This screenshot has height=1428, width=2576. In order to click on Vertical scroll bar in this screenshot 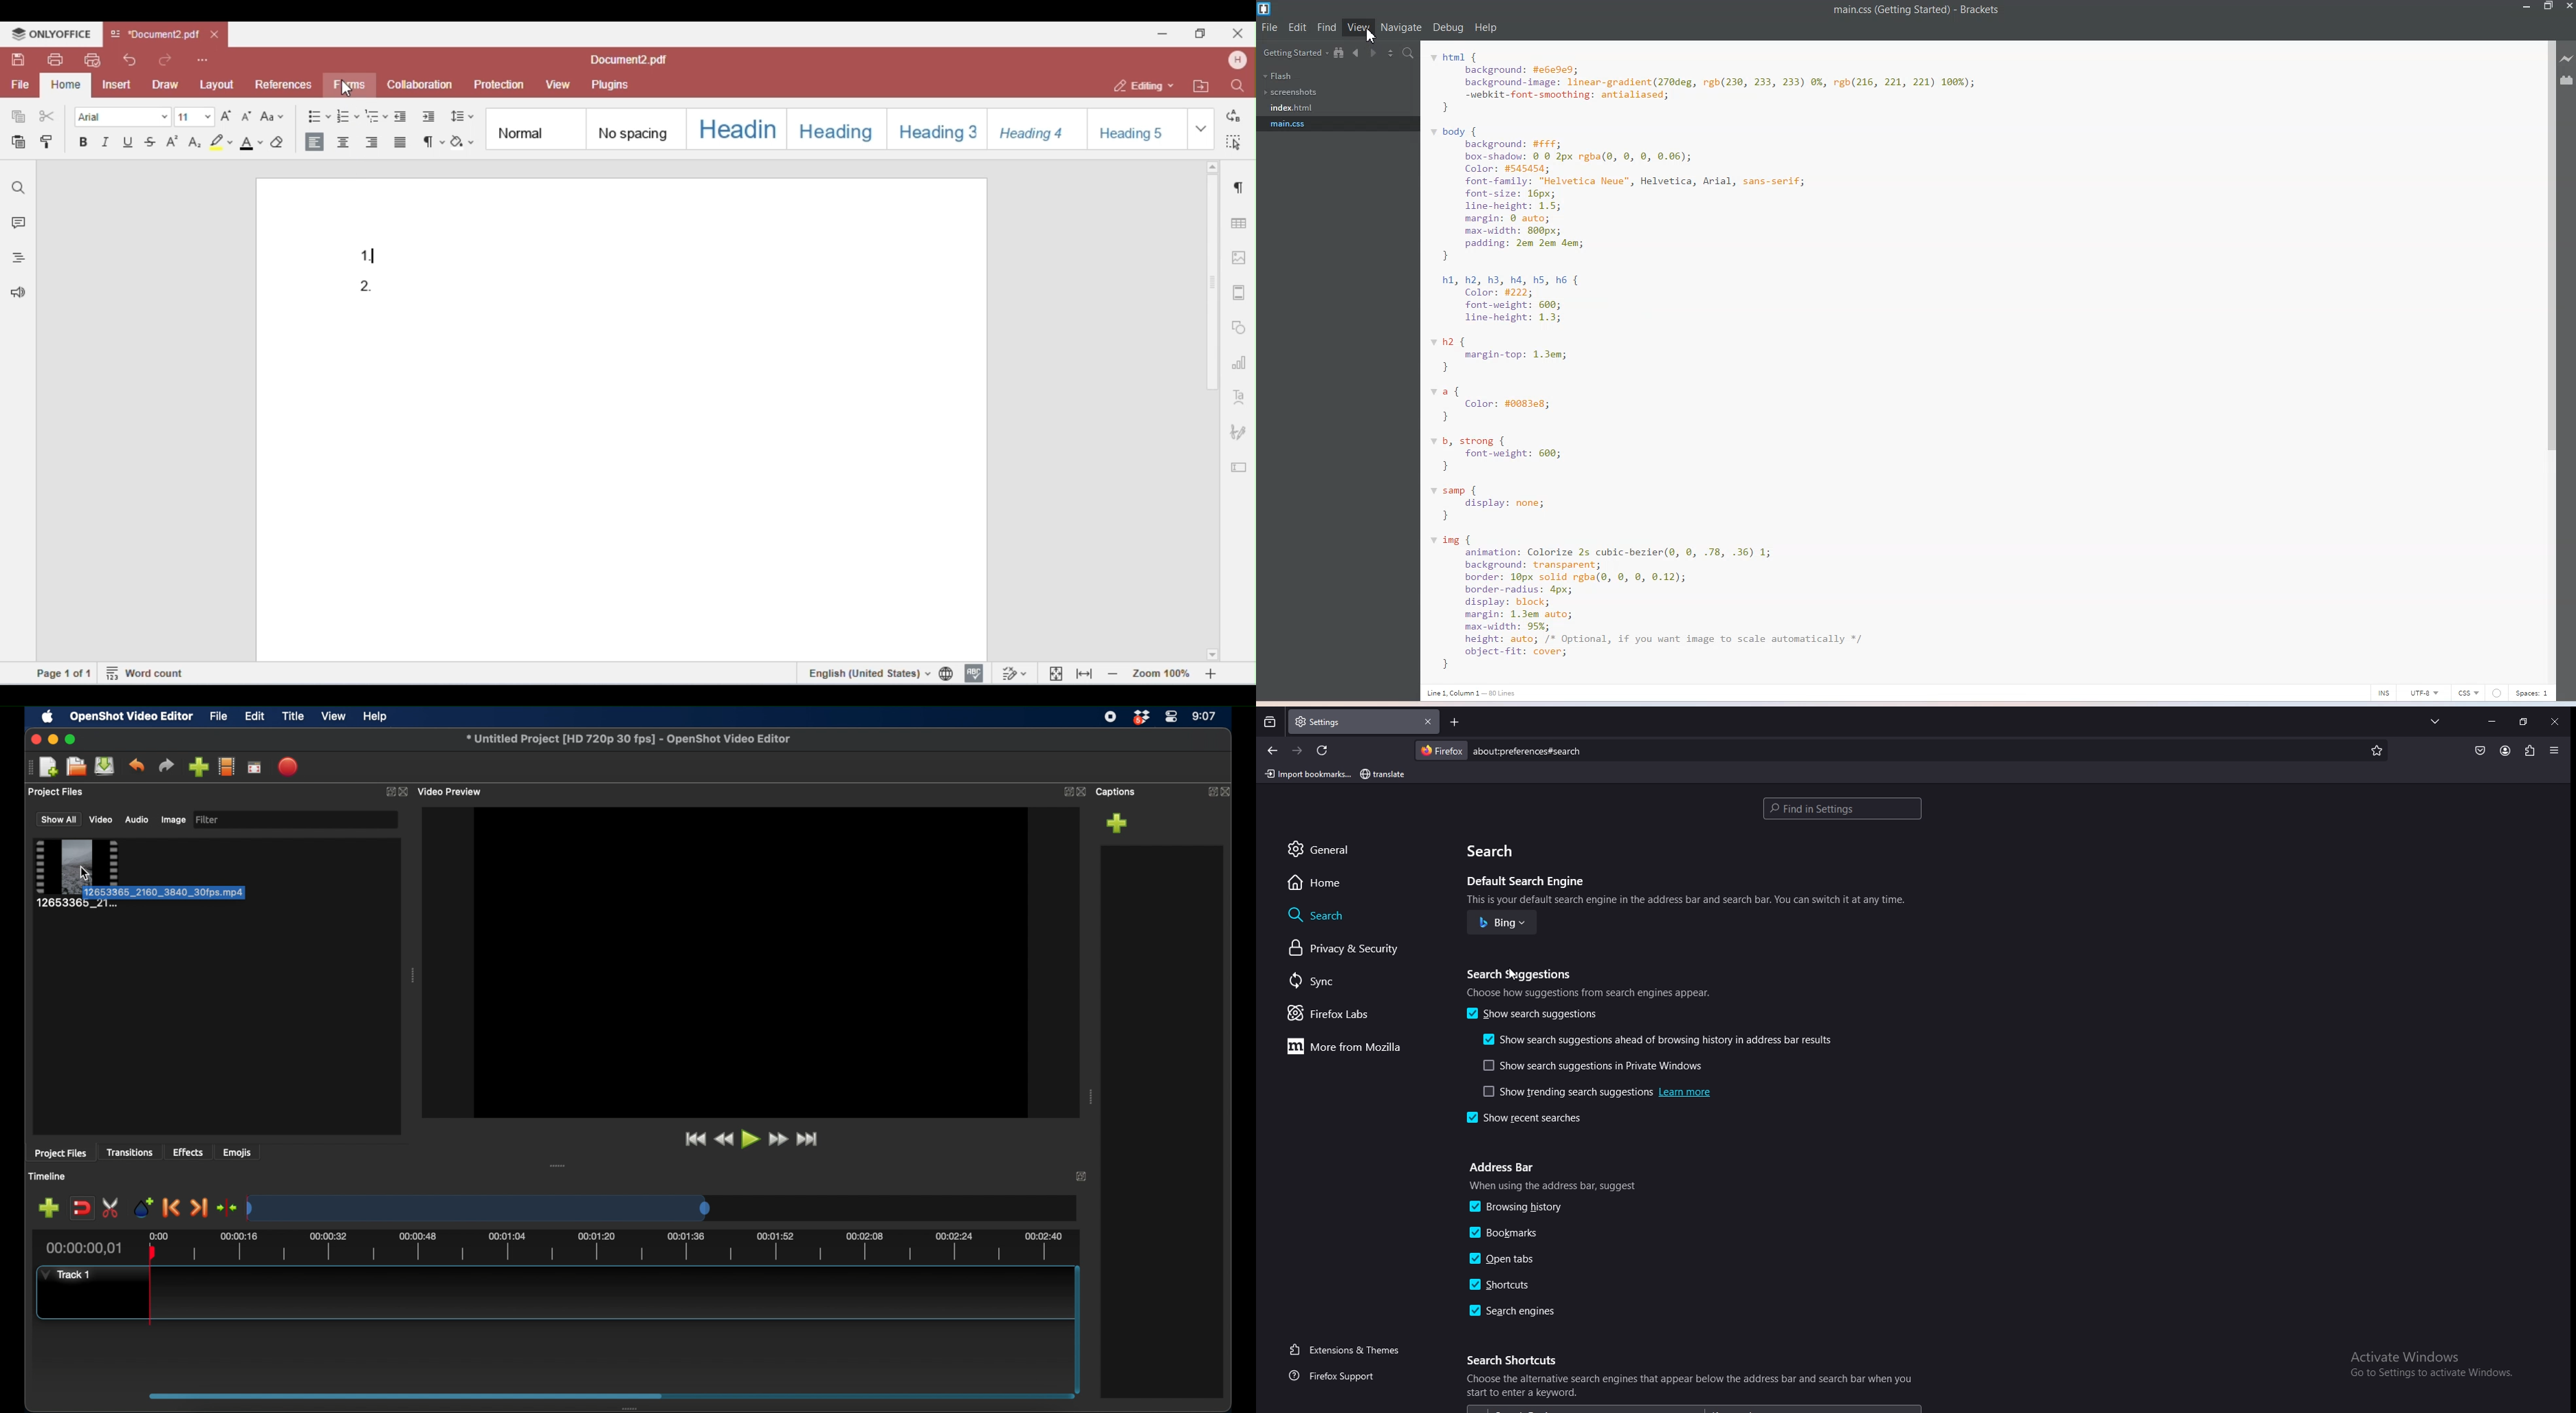, I will do `click(2546, 356)`.